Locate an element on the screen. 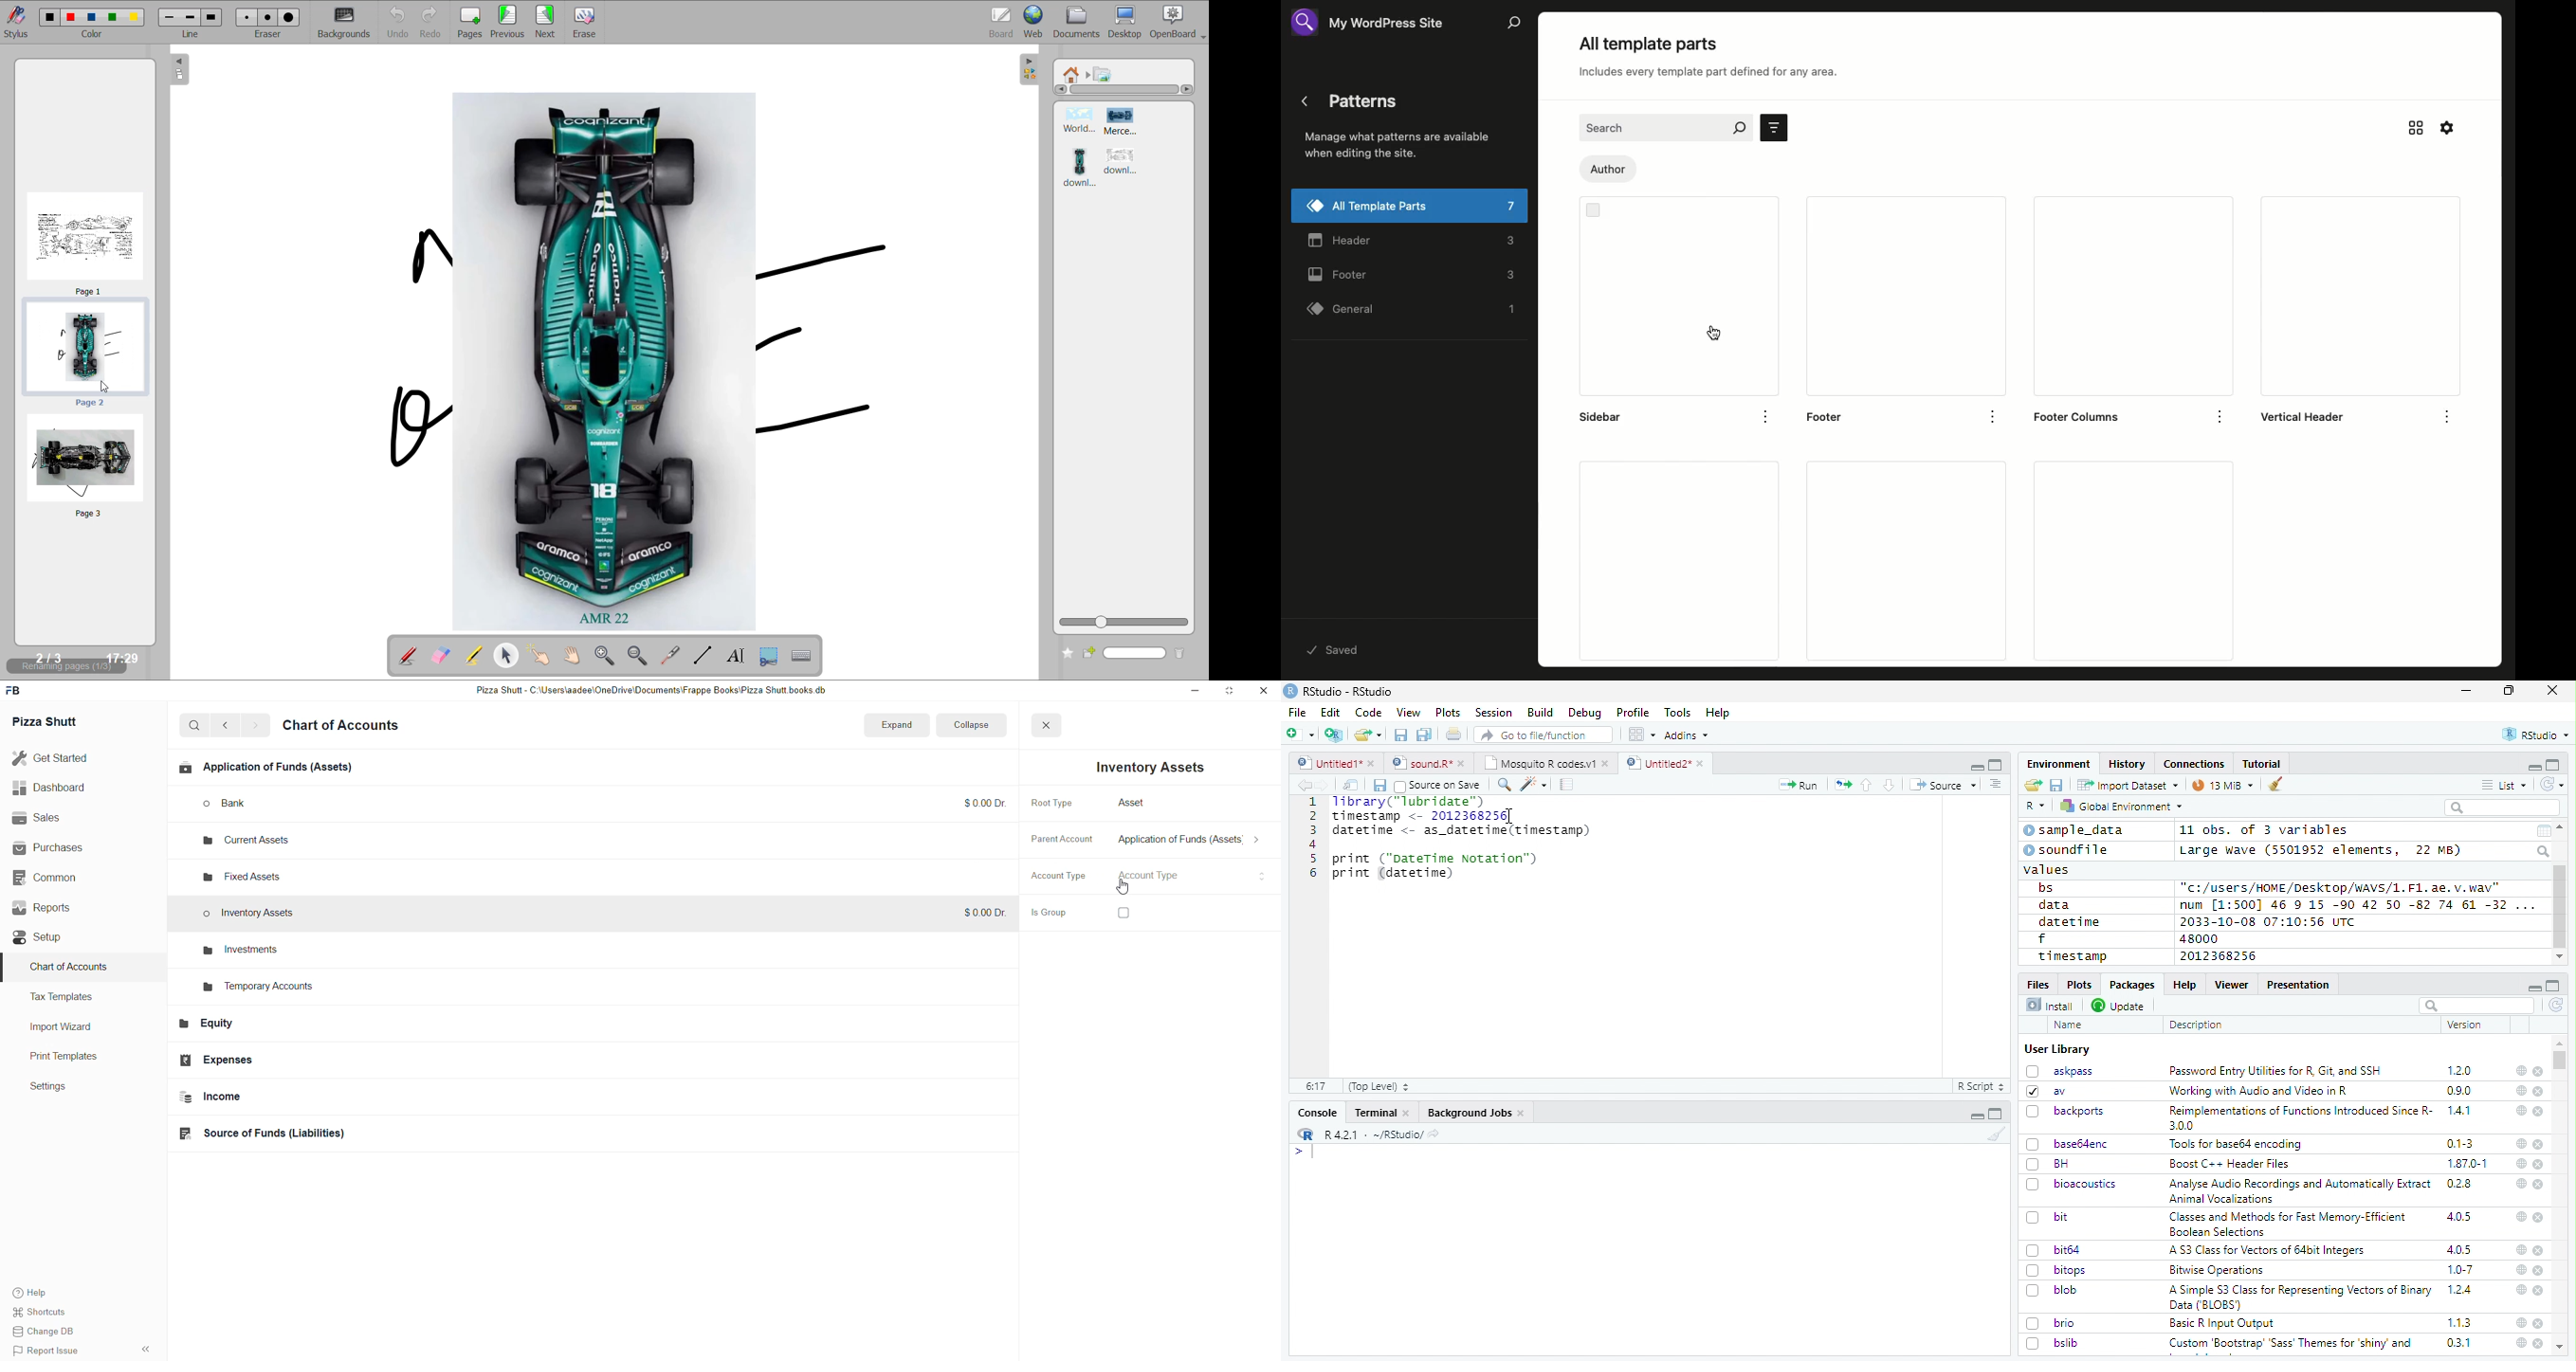 Image resolution: width=2576 pixels, height=1372 pixels. User Library is located at coordinates (2057, 1049).